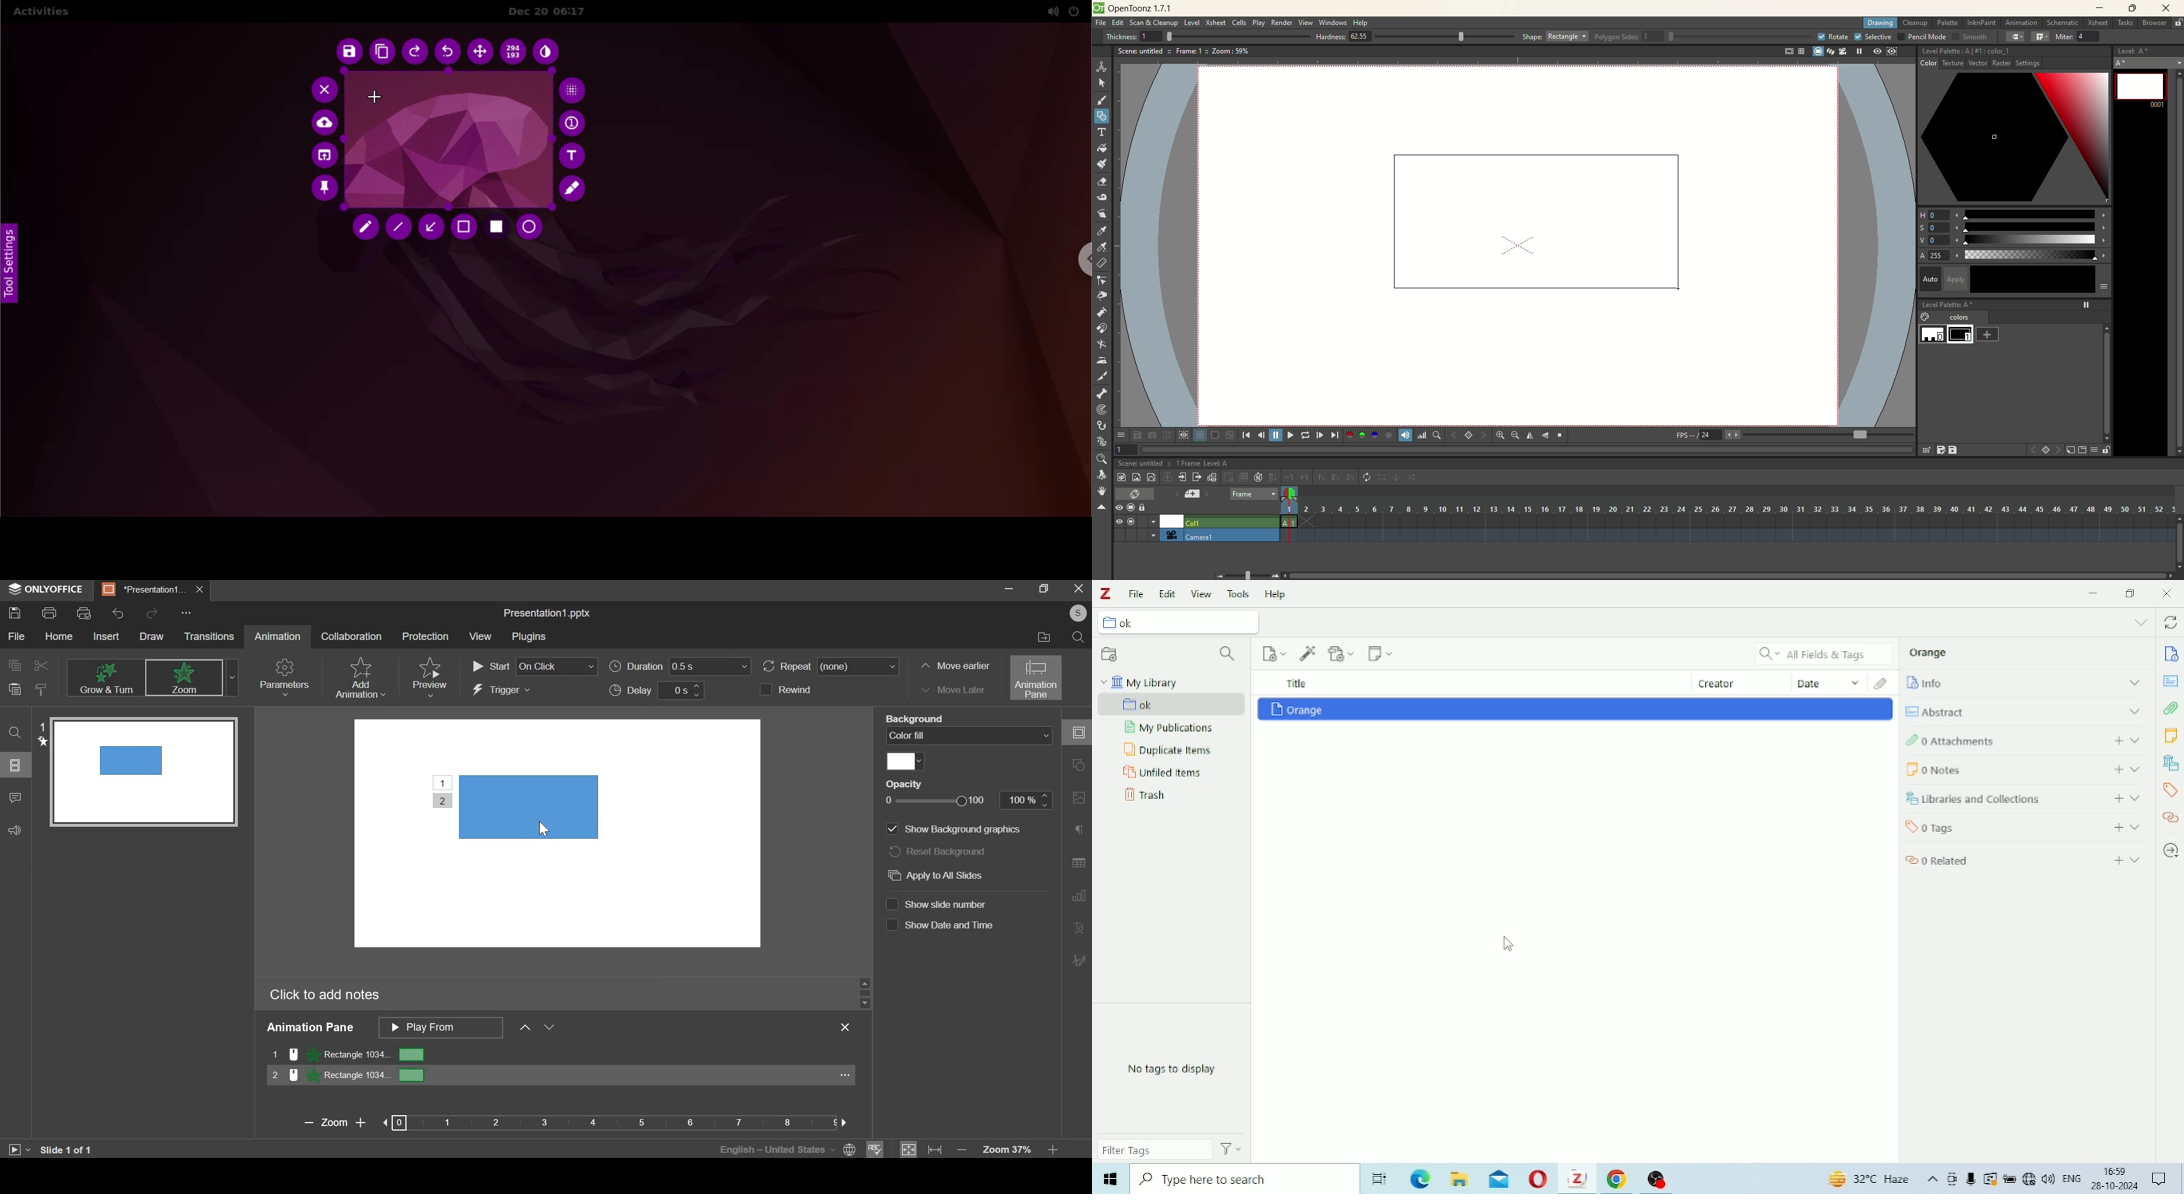  I want to click on Line, so click(959, 830).